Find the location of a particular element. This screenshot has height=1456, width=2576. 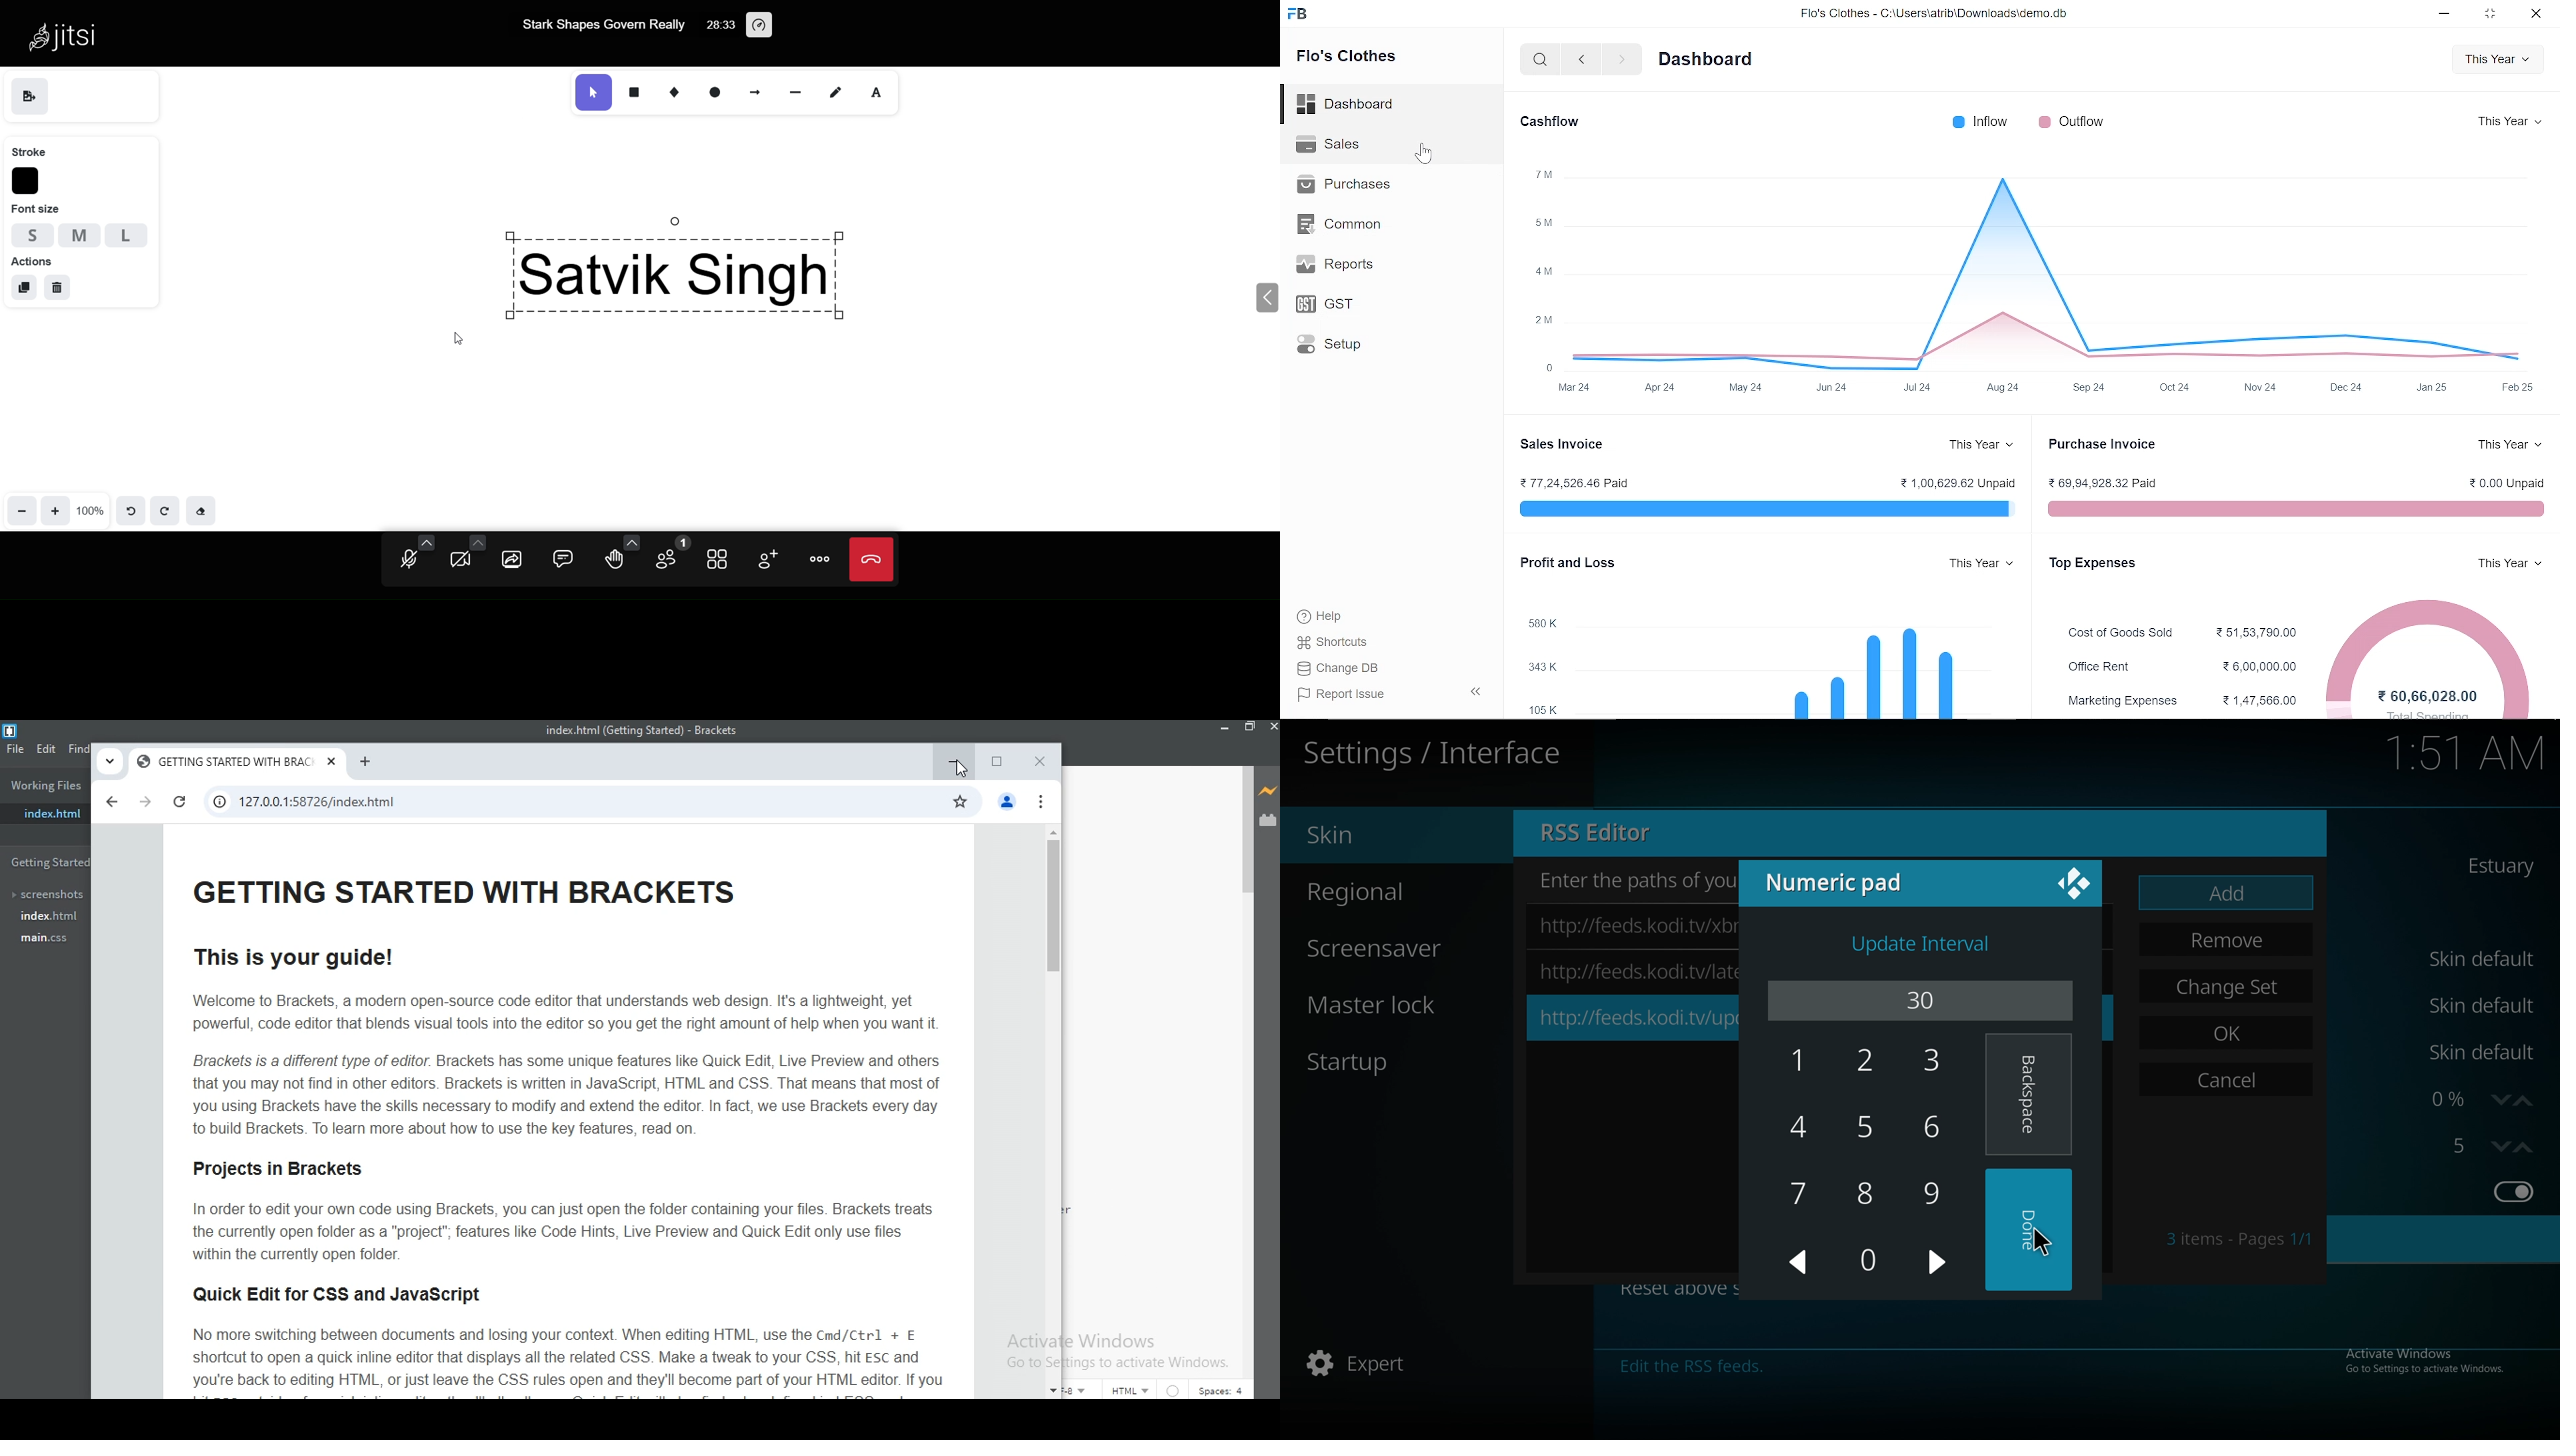

Report Issue is located at coordinates (1338, 694).